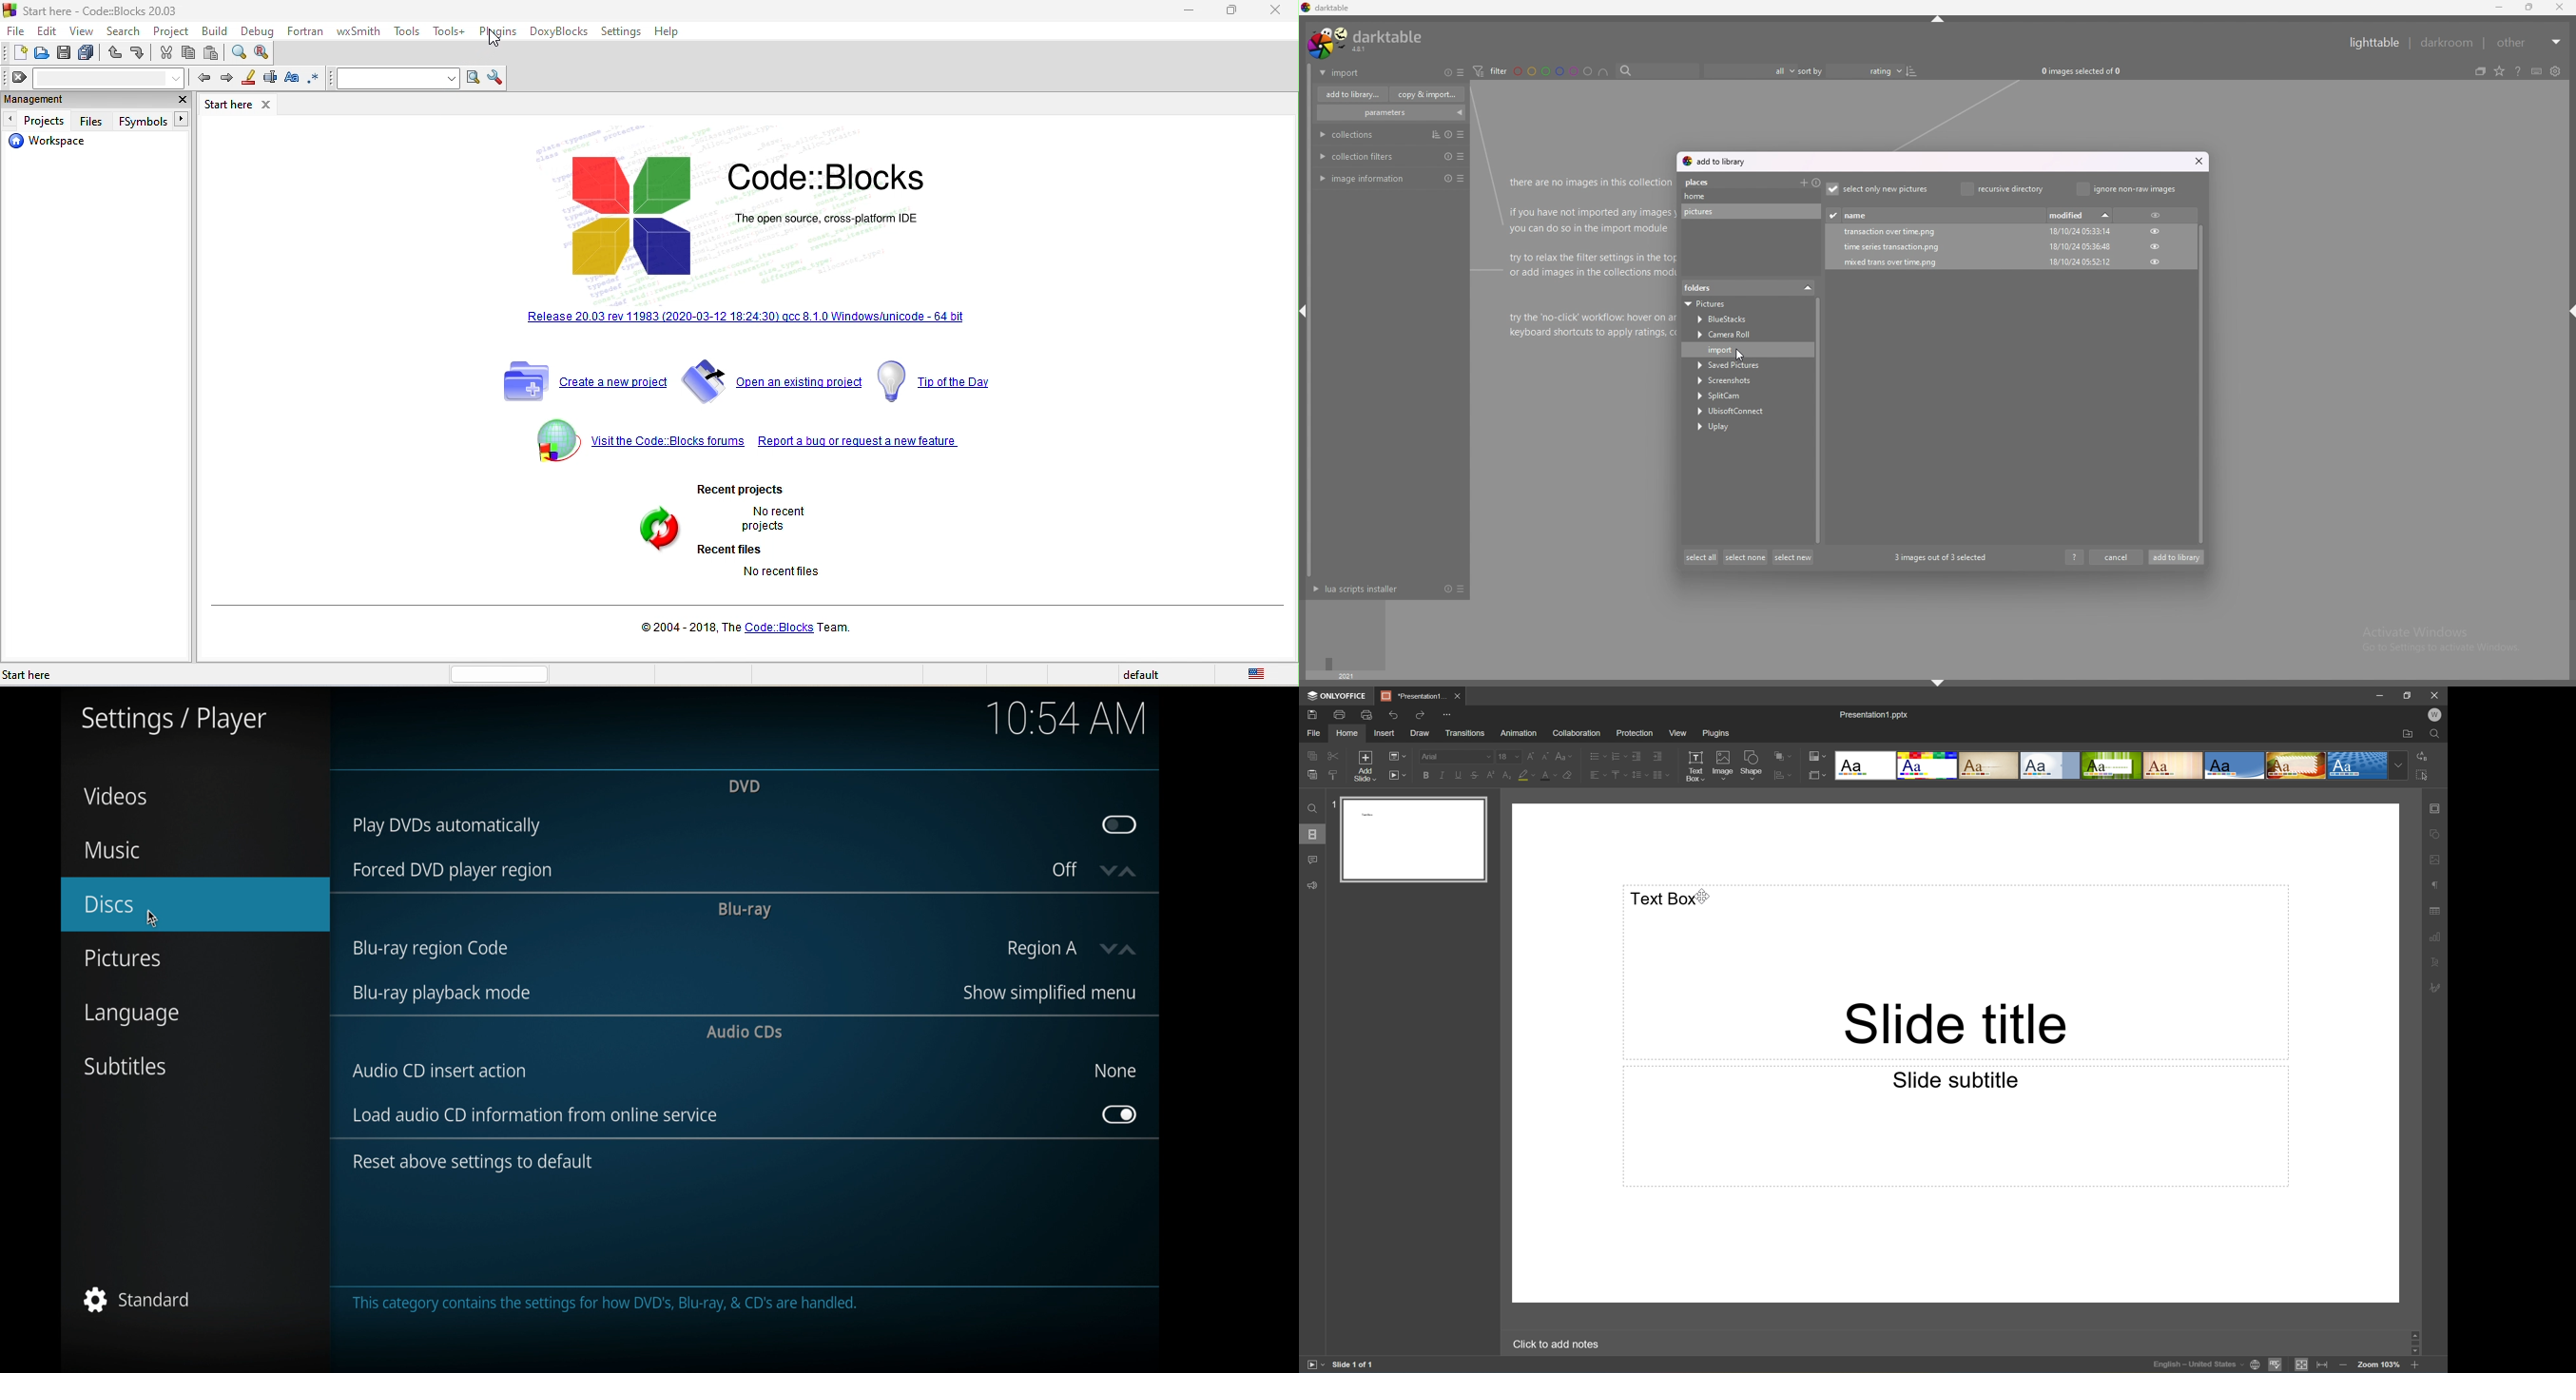 The image size is (2576, 1400). What do you see at coordinates (2438, 962) in the screenshot?
I see `Text Art settings` at bounding box center [2438, 962].